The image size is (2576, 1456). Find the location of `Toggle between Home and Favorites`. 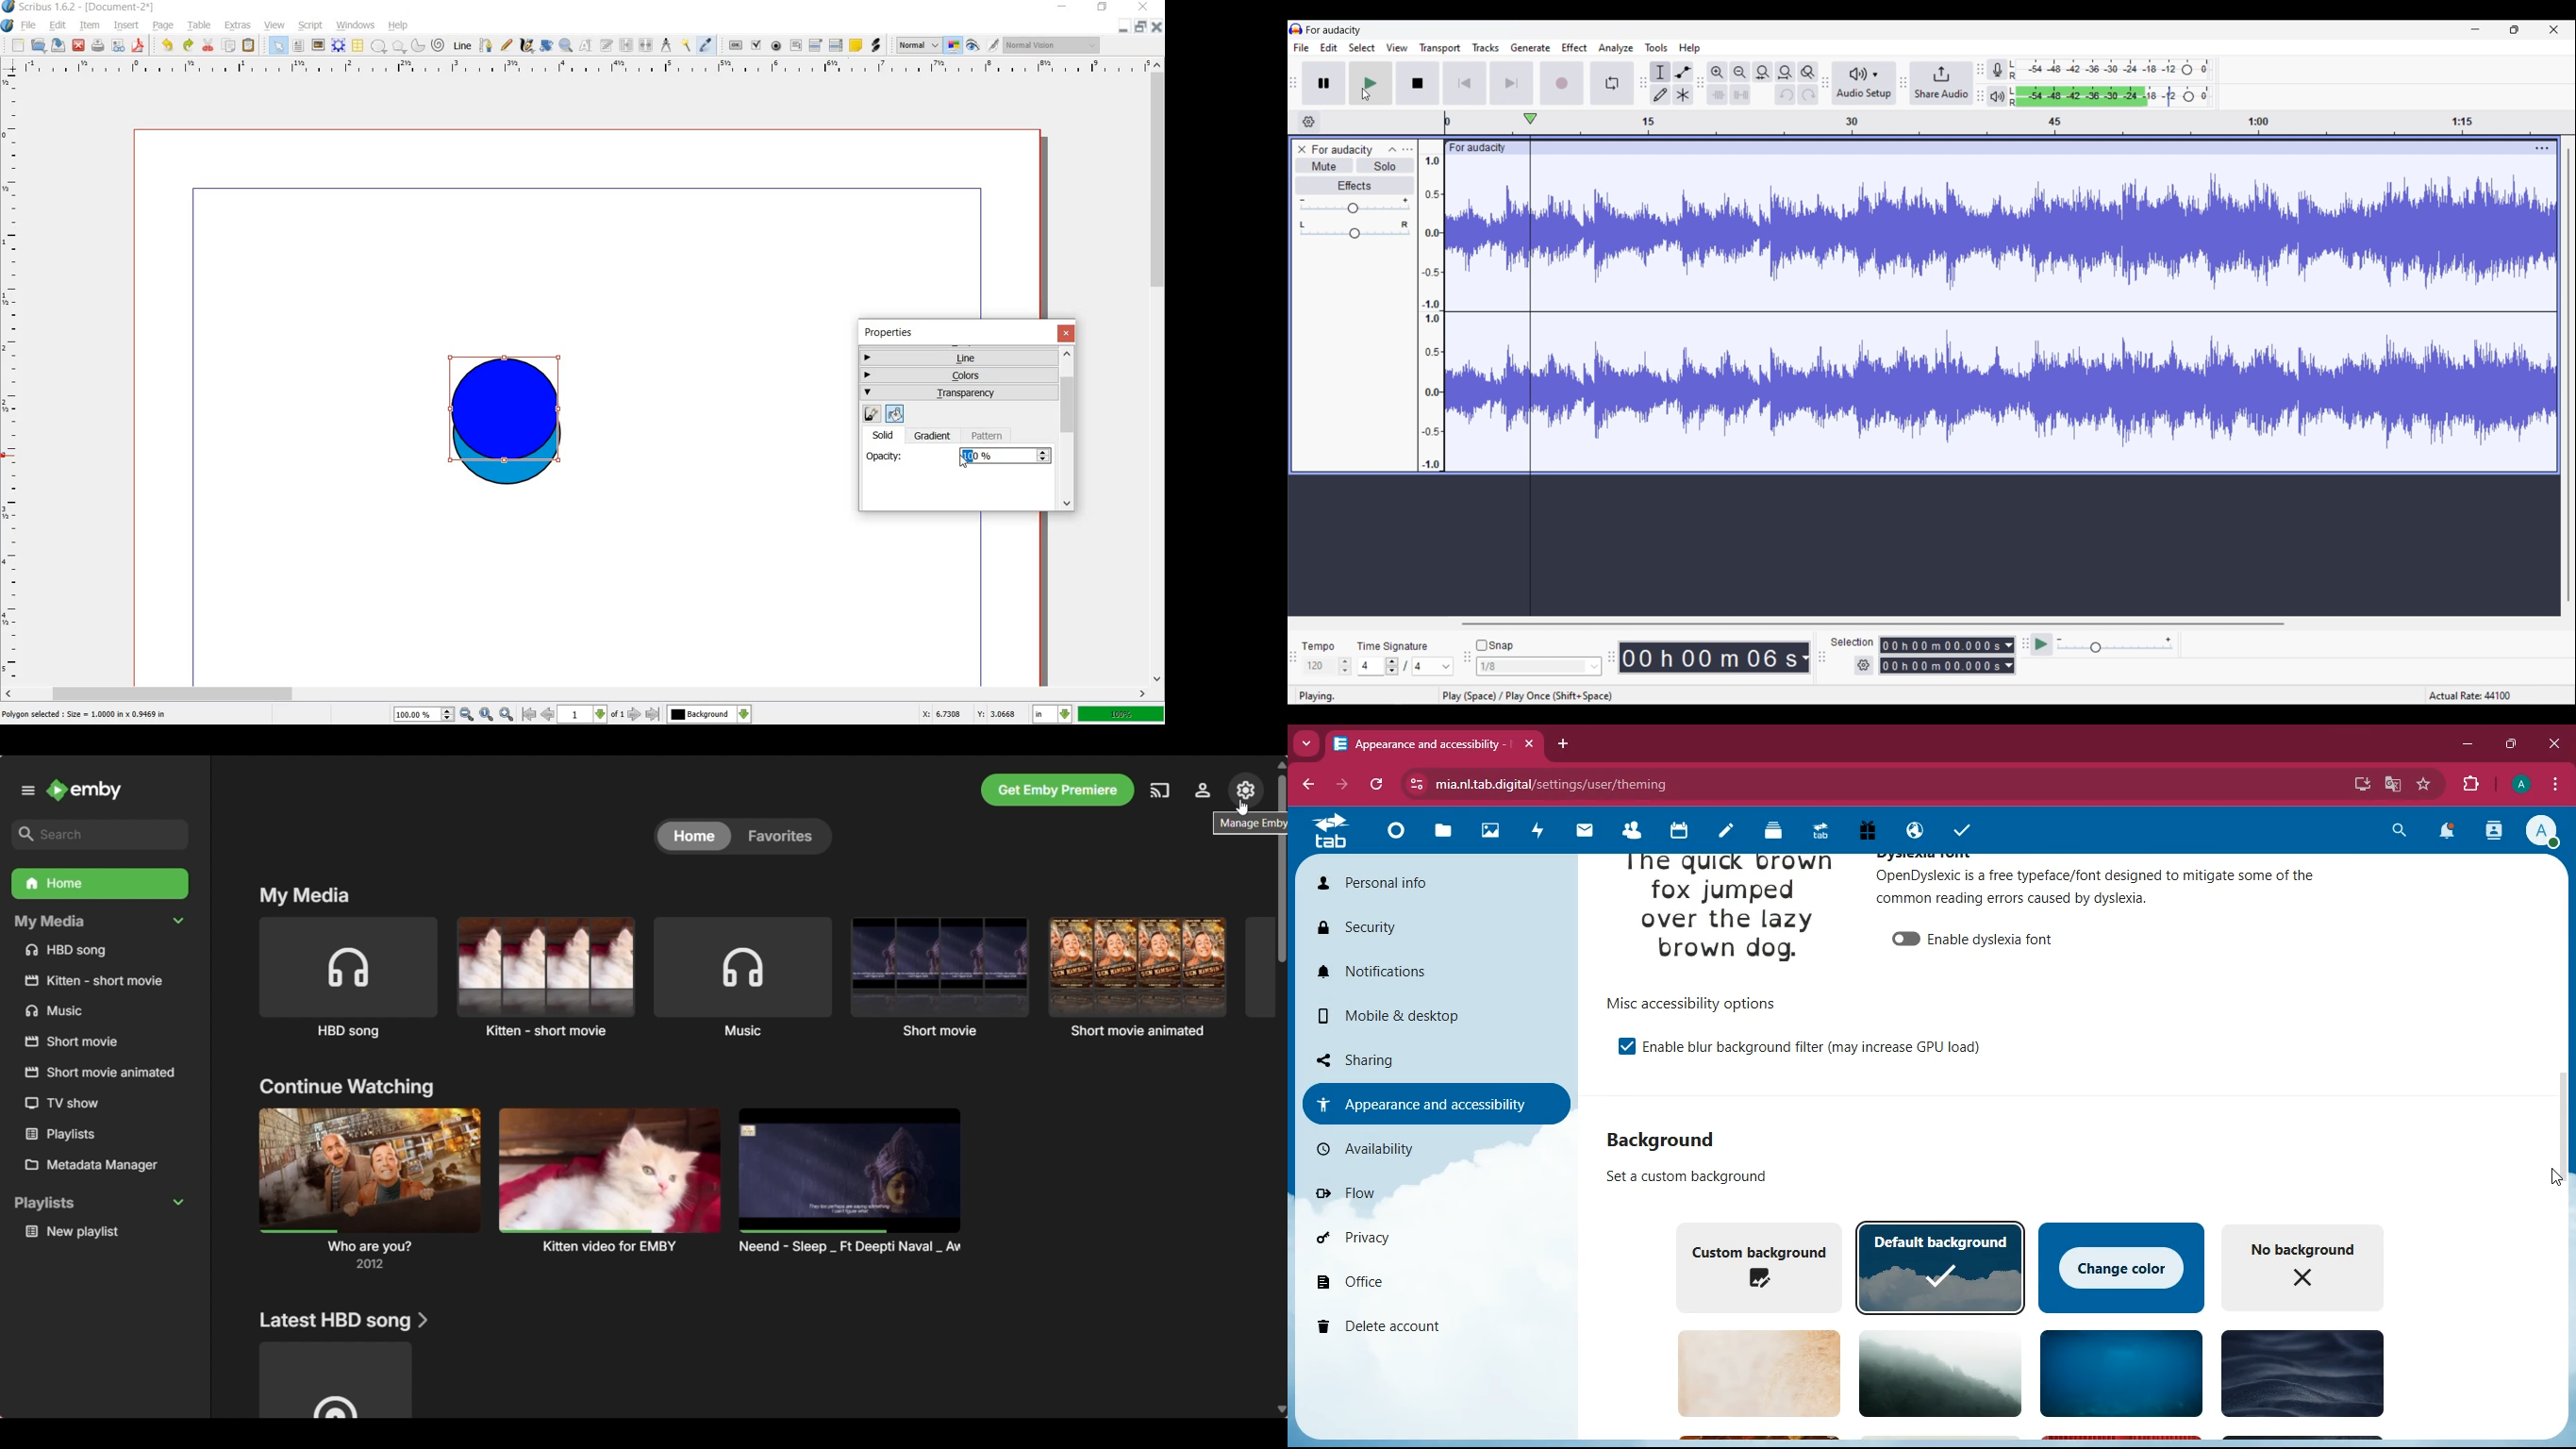

Toggle between Home and Favorites is located at coordinates (743, 837).